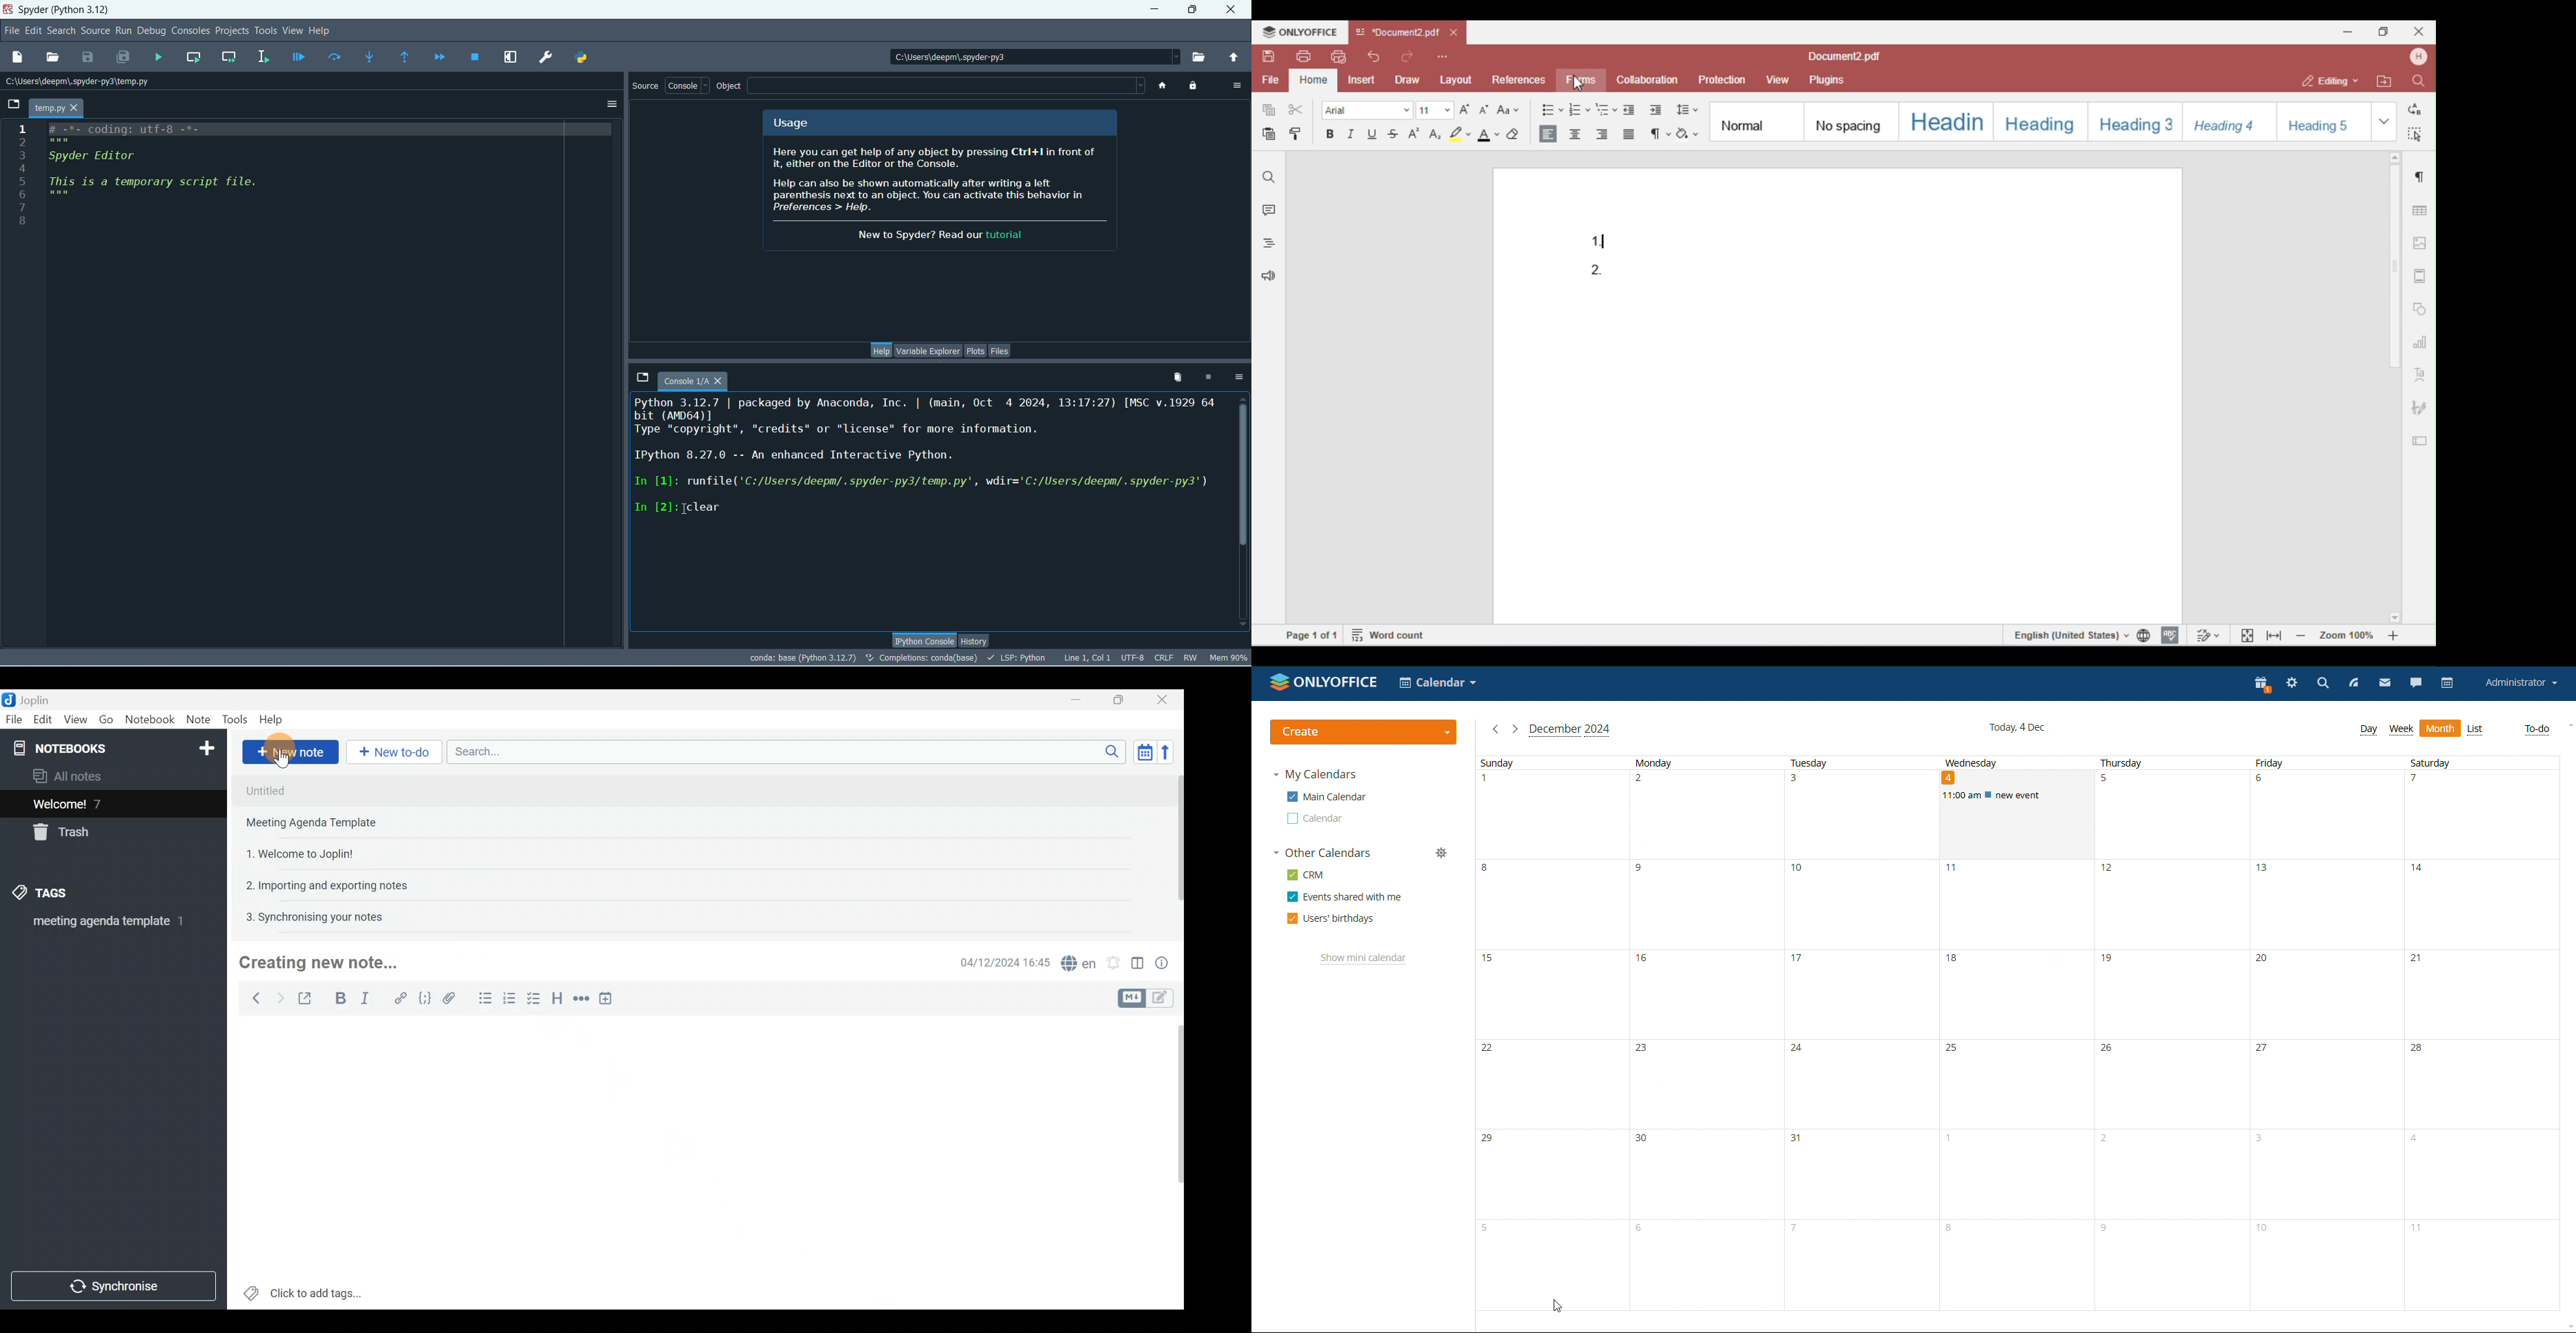  Describe the element at coordinates (1229, 659) in the screenshot. I see `Mem` at that location.